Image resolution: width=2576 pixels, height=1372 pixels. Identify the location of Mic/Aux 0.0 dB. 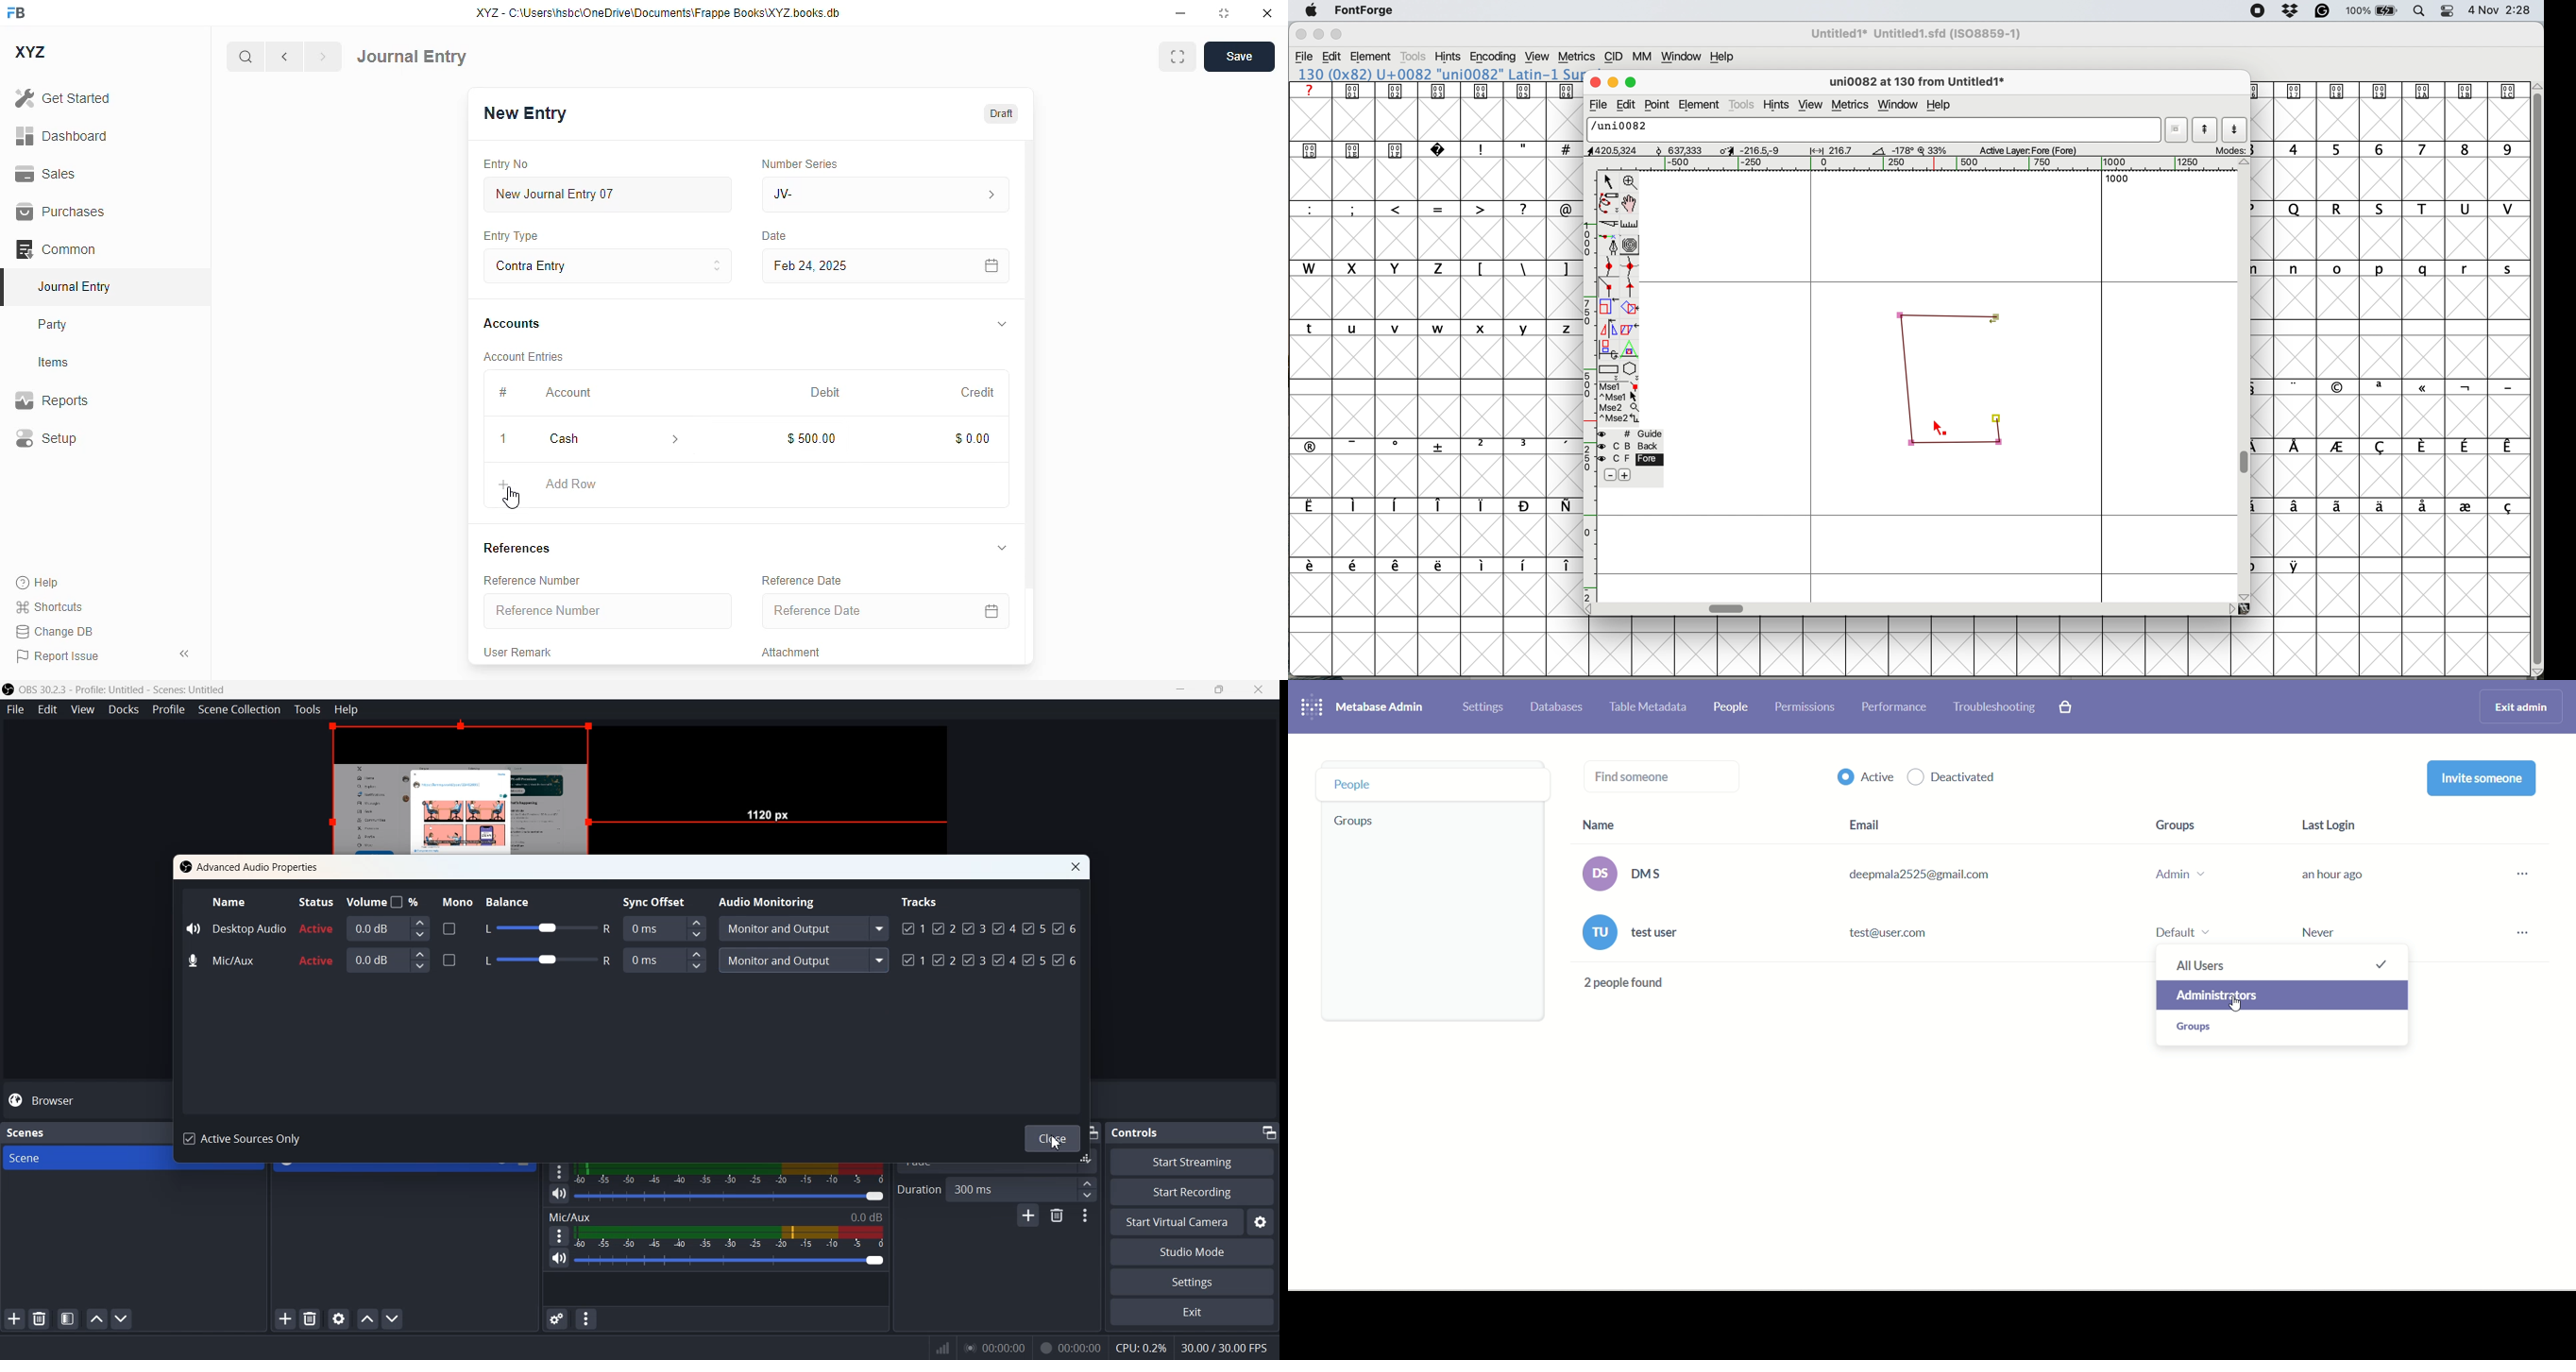
(715, 1215).